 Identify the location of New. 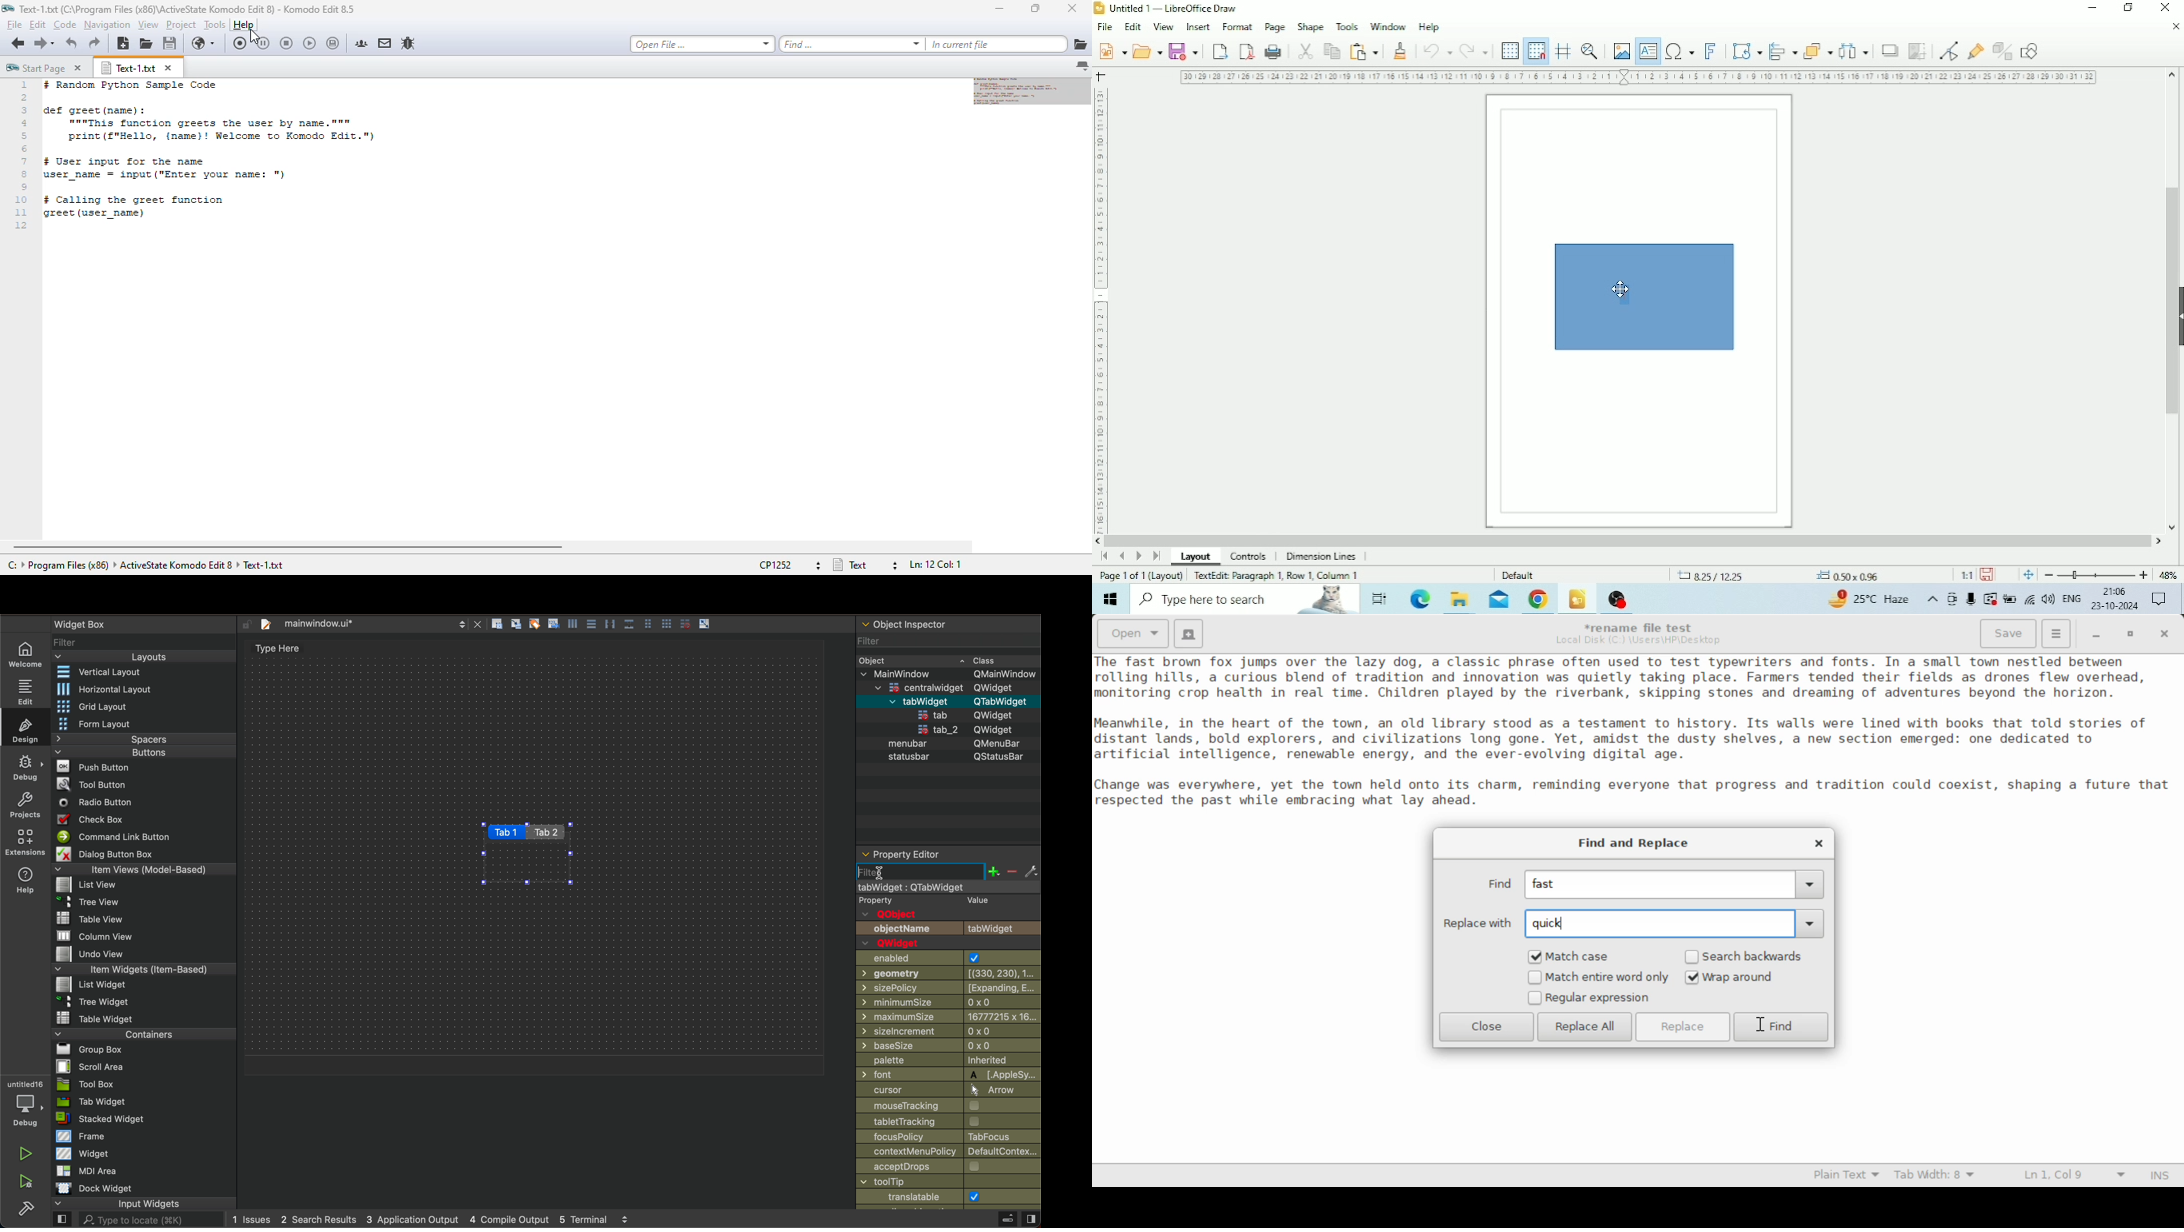
(1110, 51).